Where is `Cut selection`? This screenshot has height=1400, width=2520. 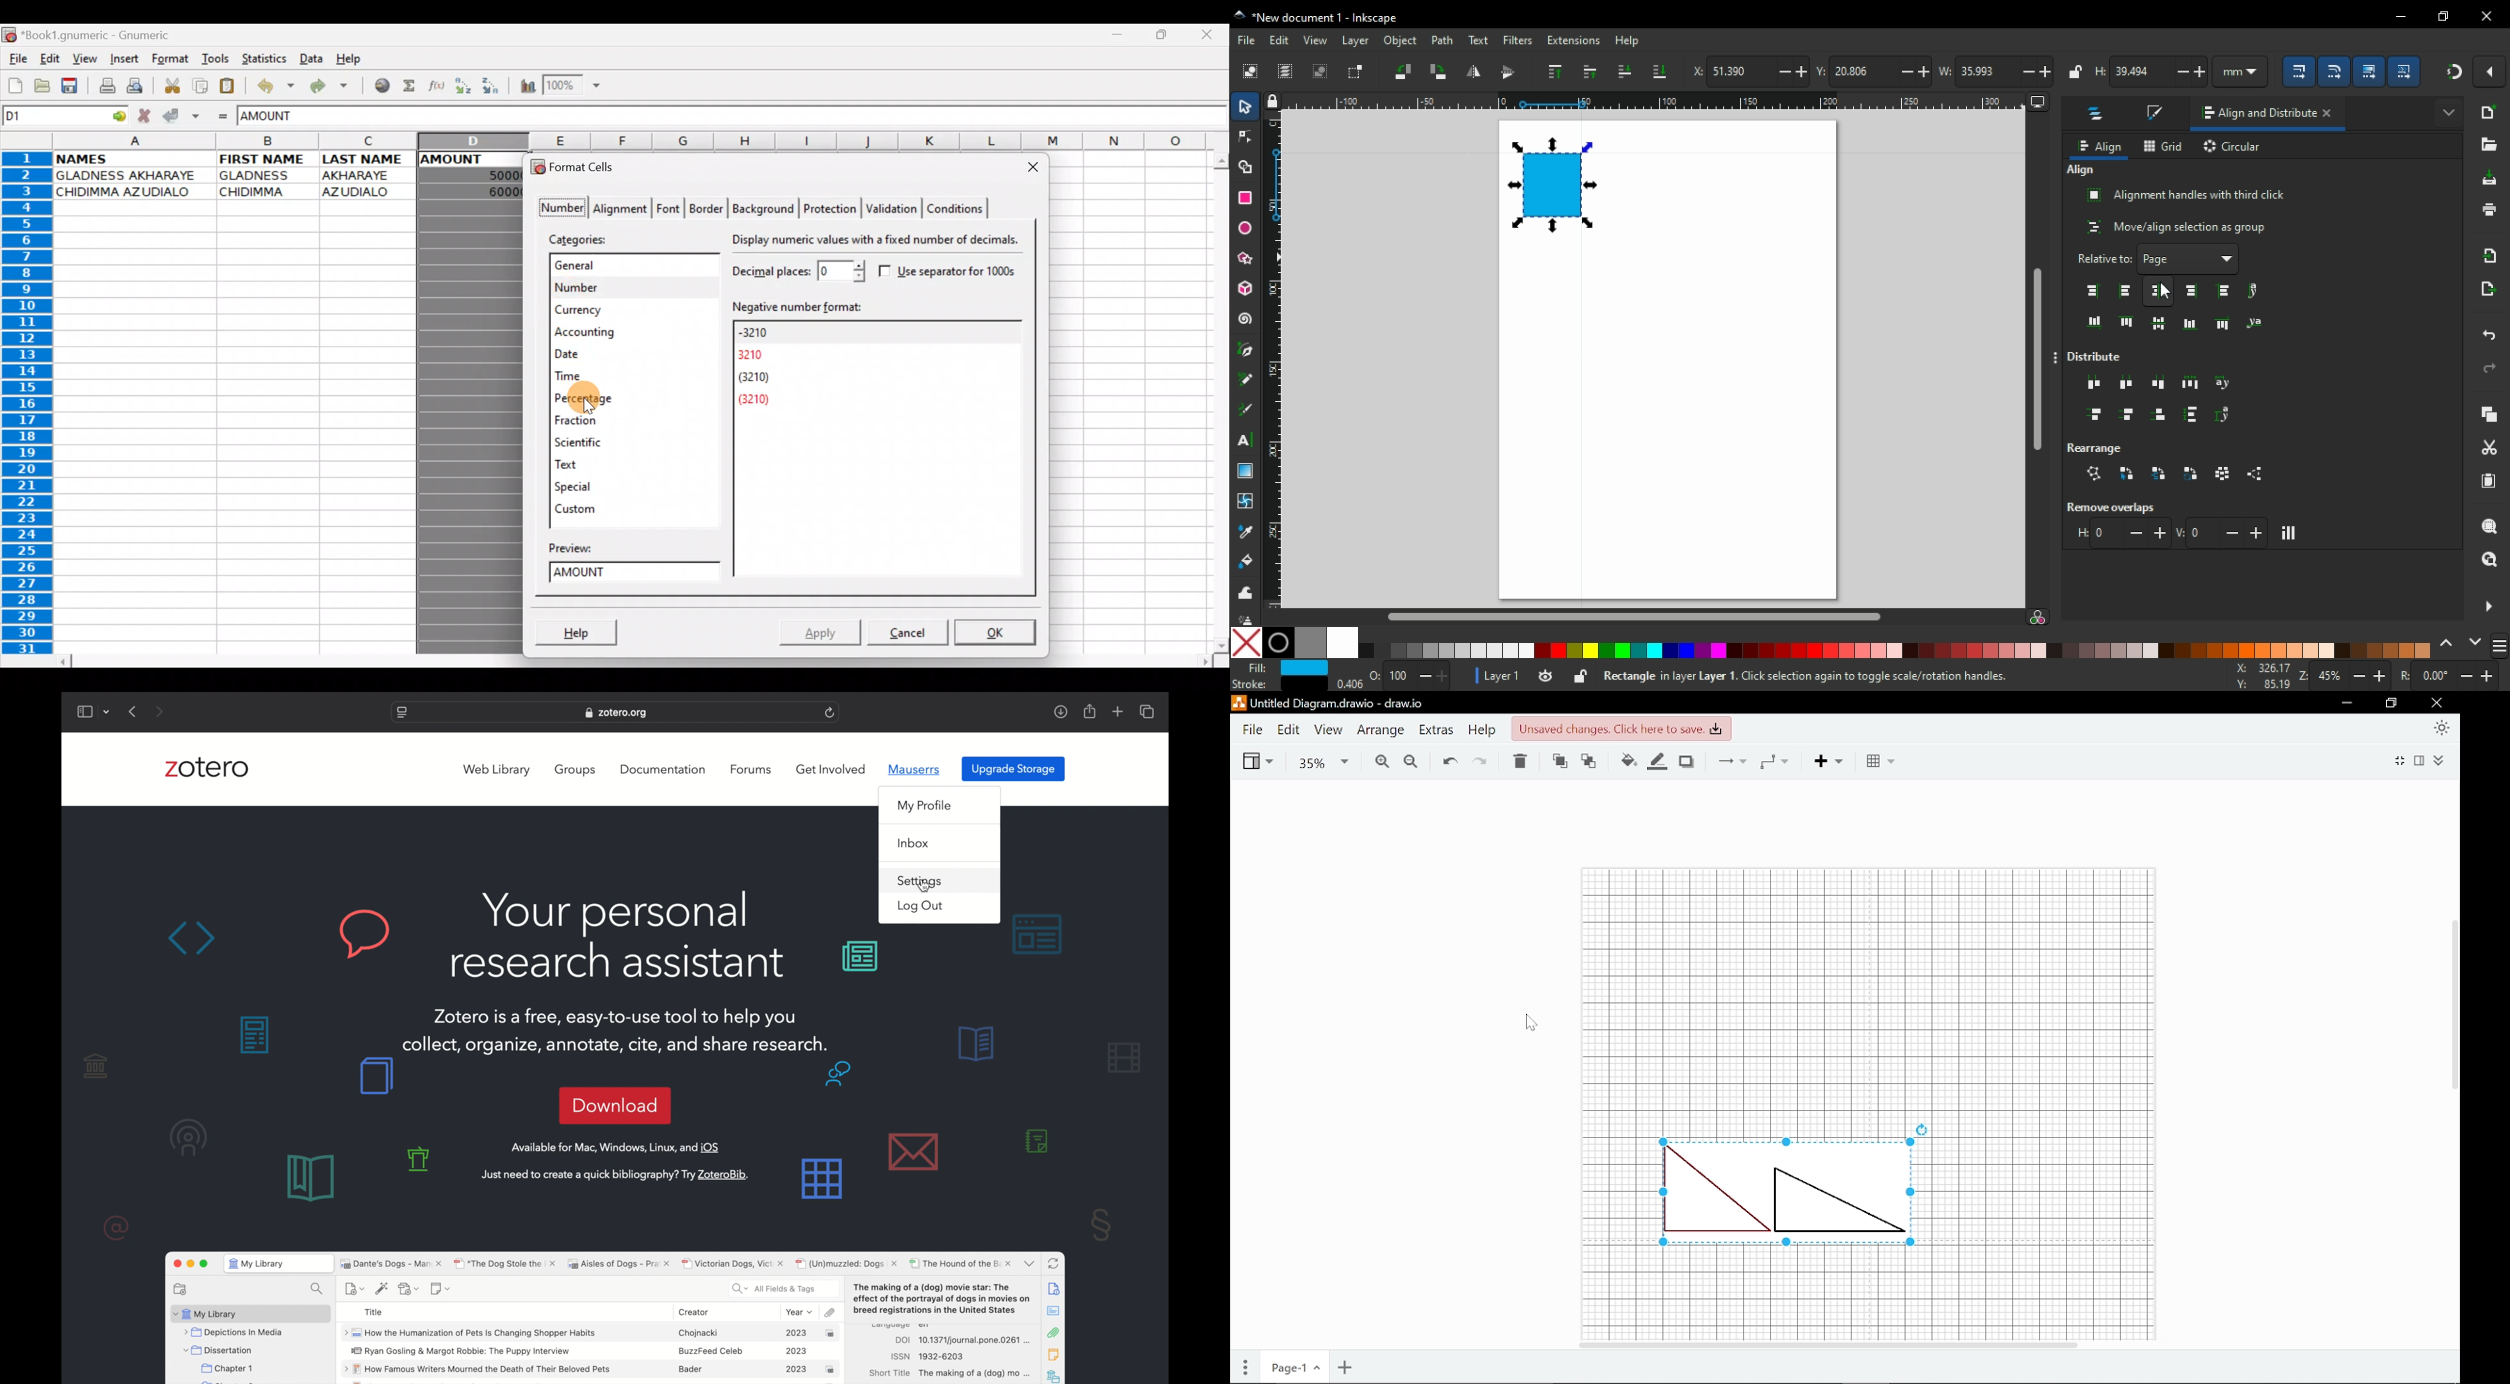
Cut selection is located at coordinates (169, 85).